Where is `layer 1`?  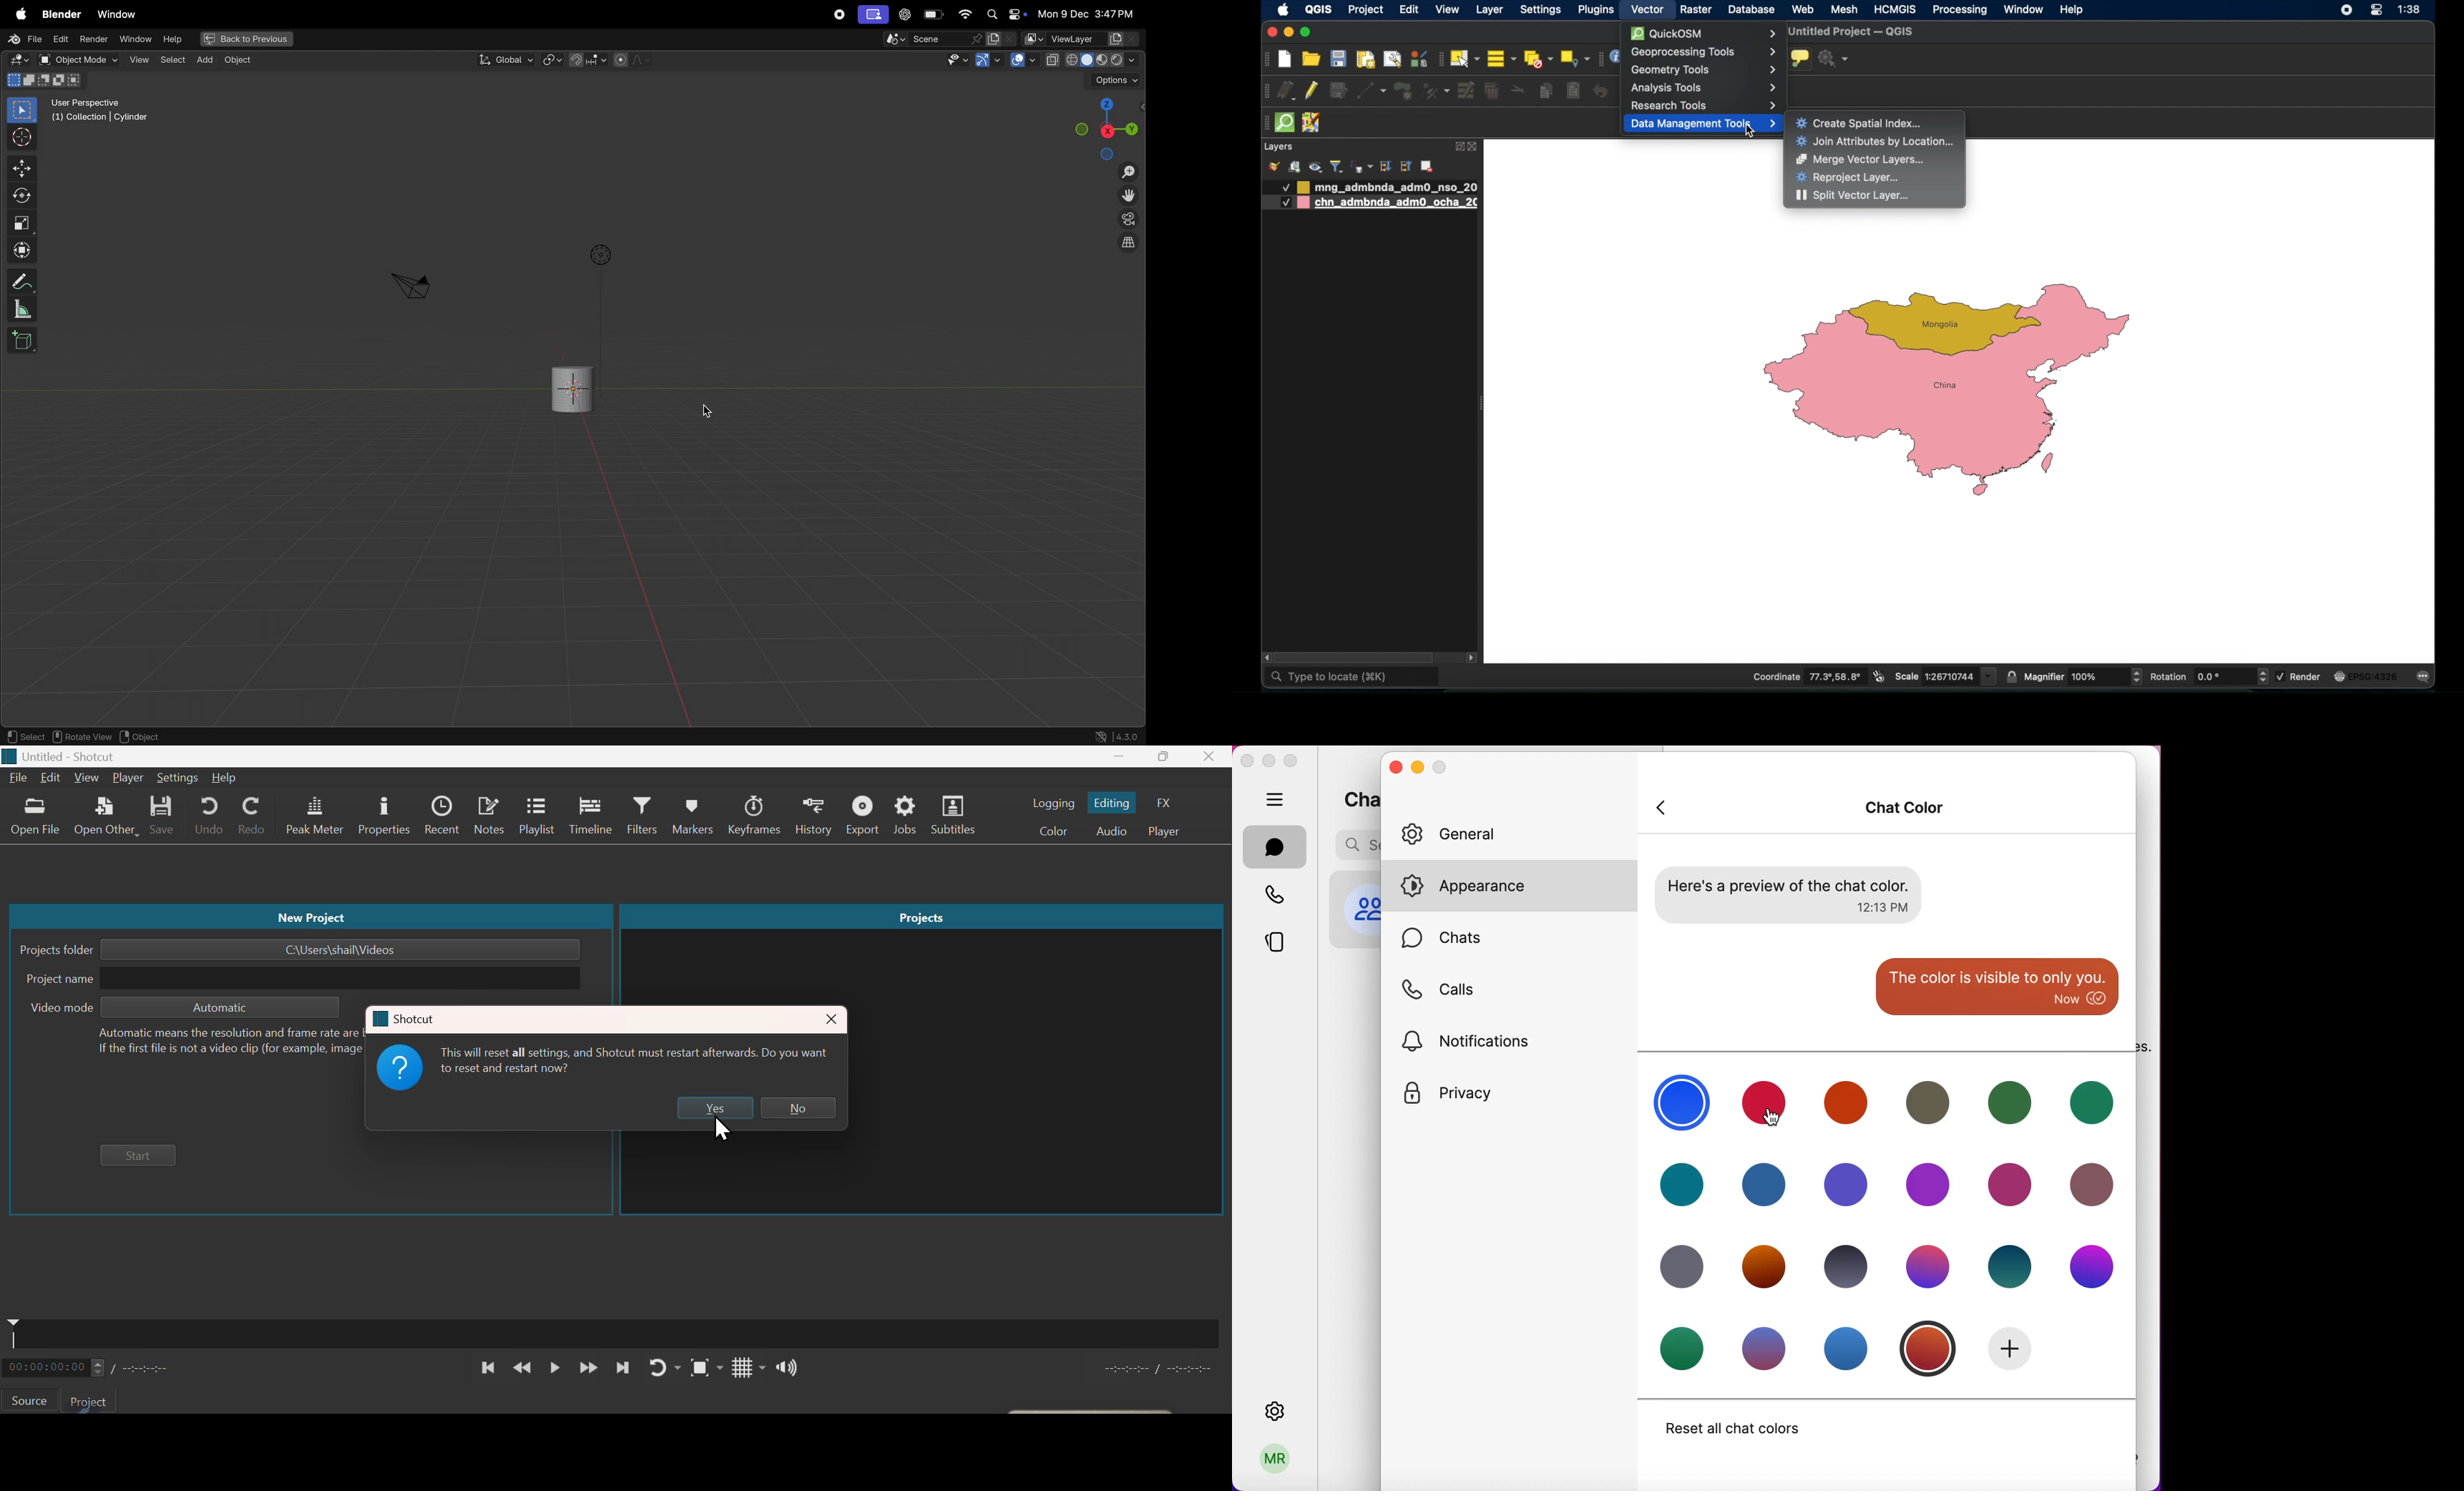
layer 1 is located at coordinates (1389, 187).